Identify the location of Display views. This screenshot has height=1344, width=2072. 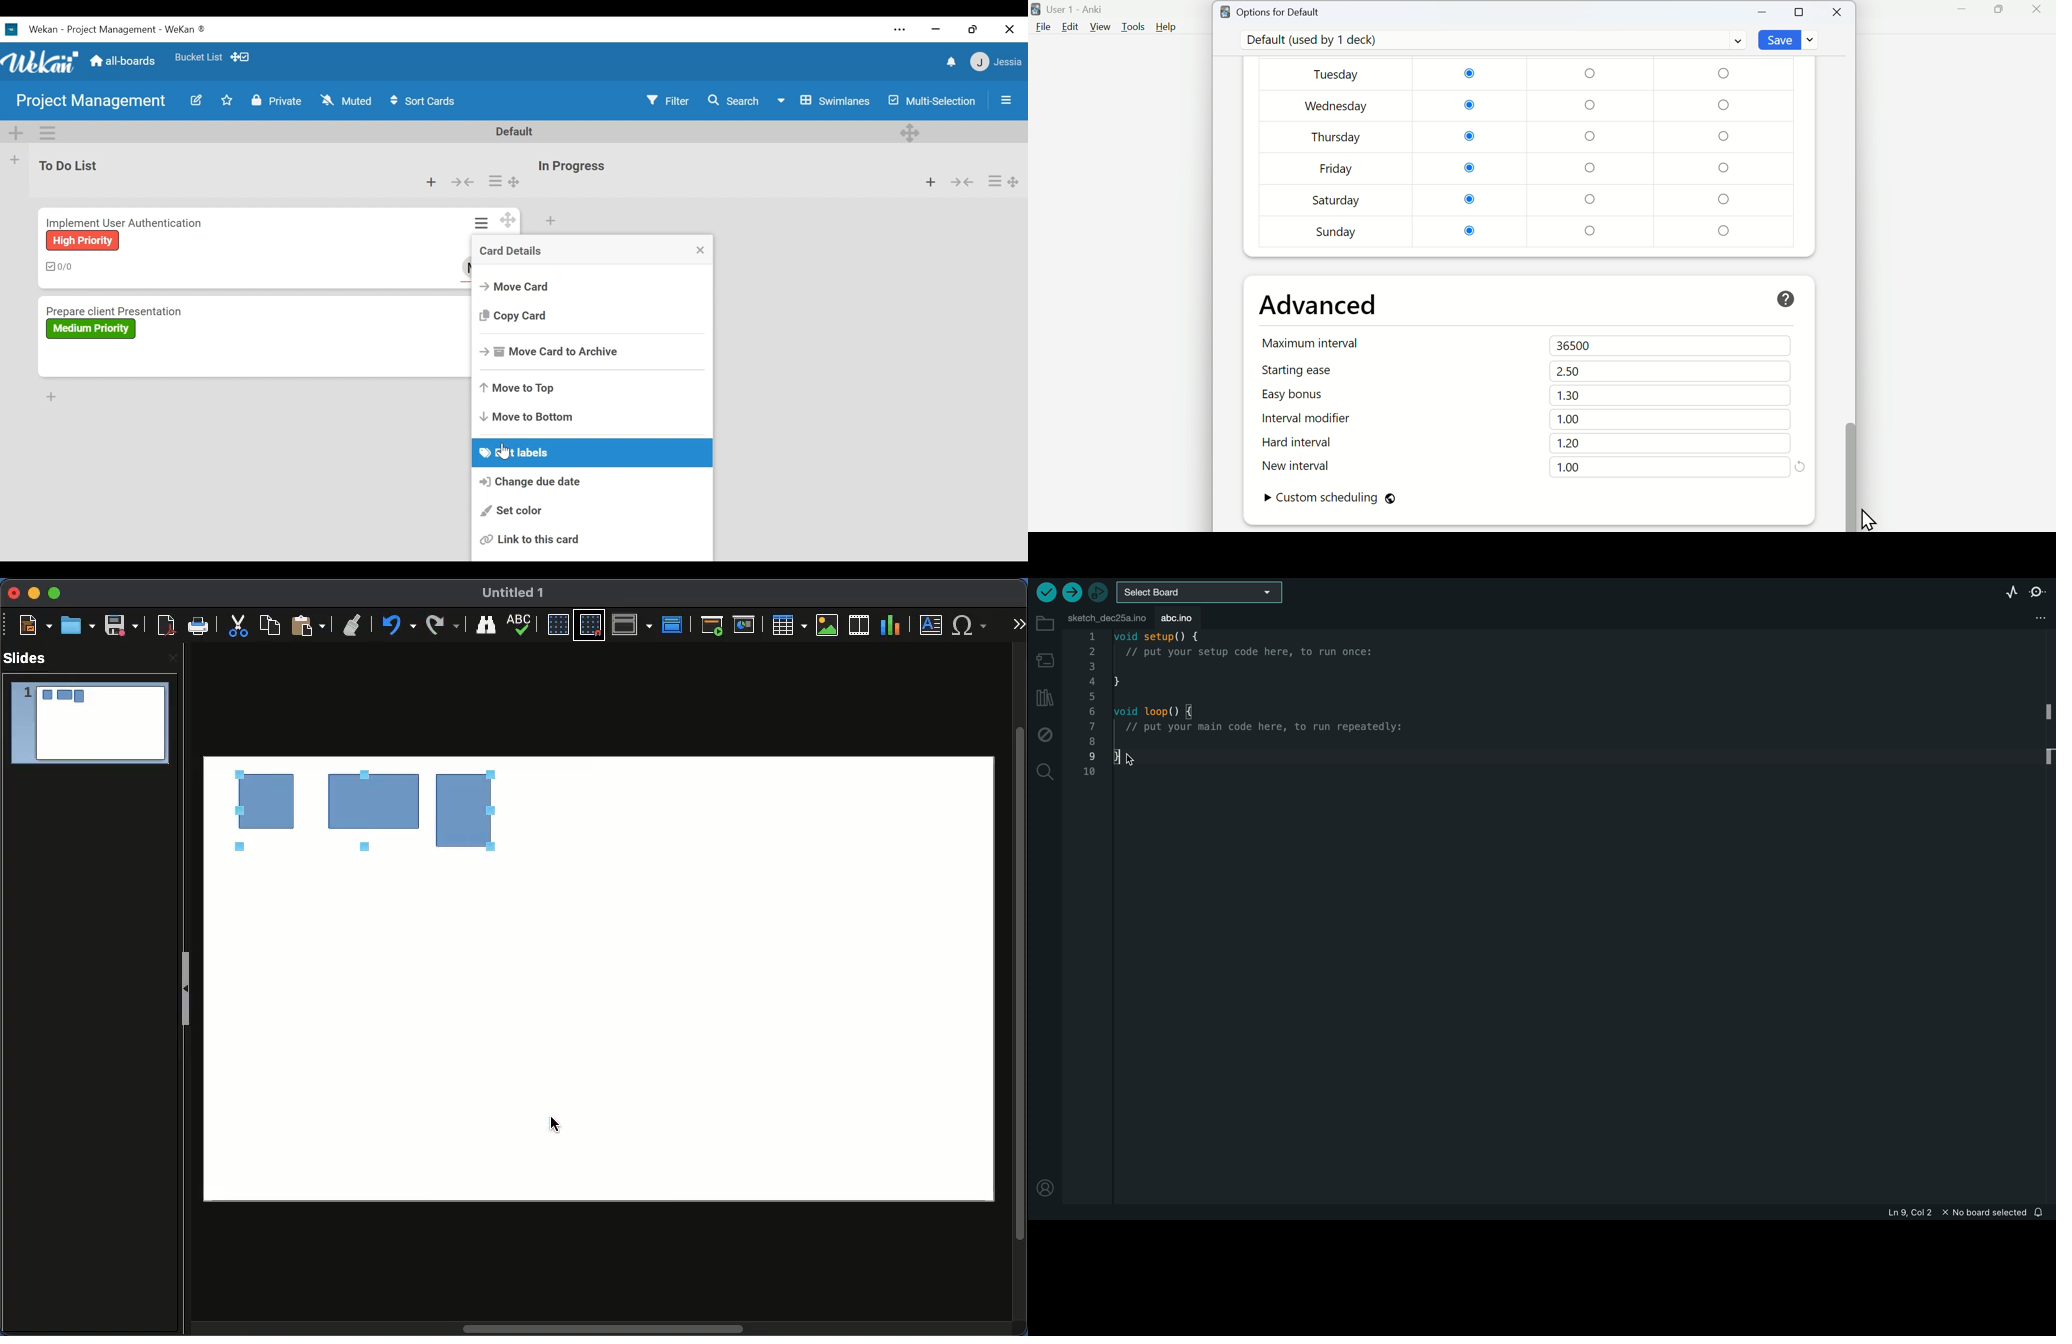
(632, 624).